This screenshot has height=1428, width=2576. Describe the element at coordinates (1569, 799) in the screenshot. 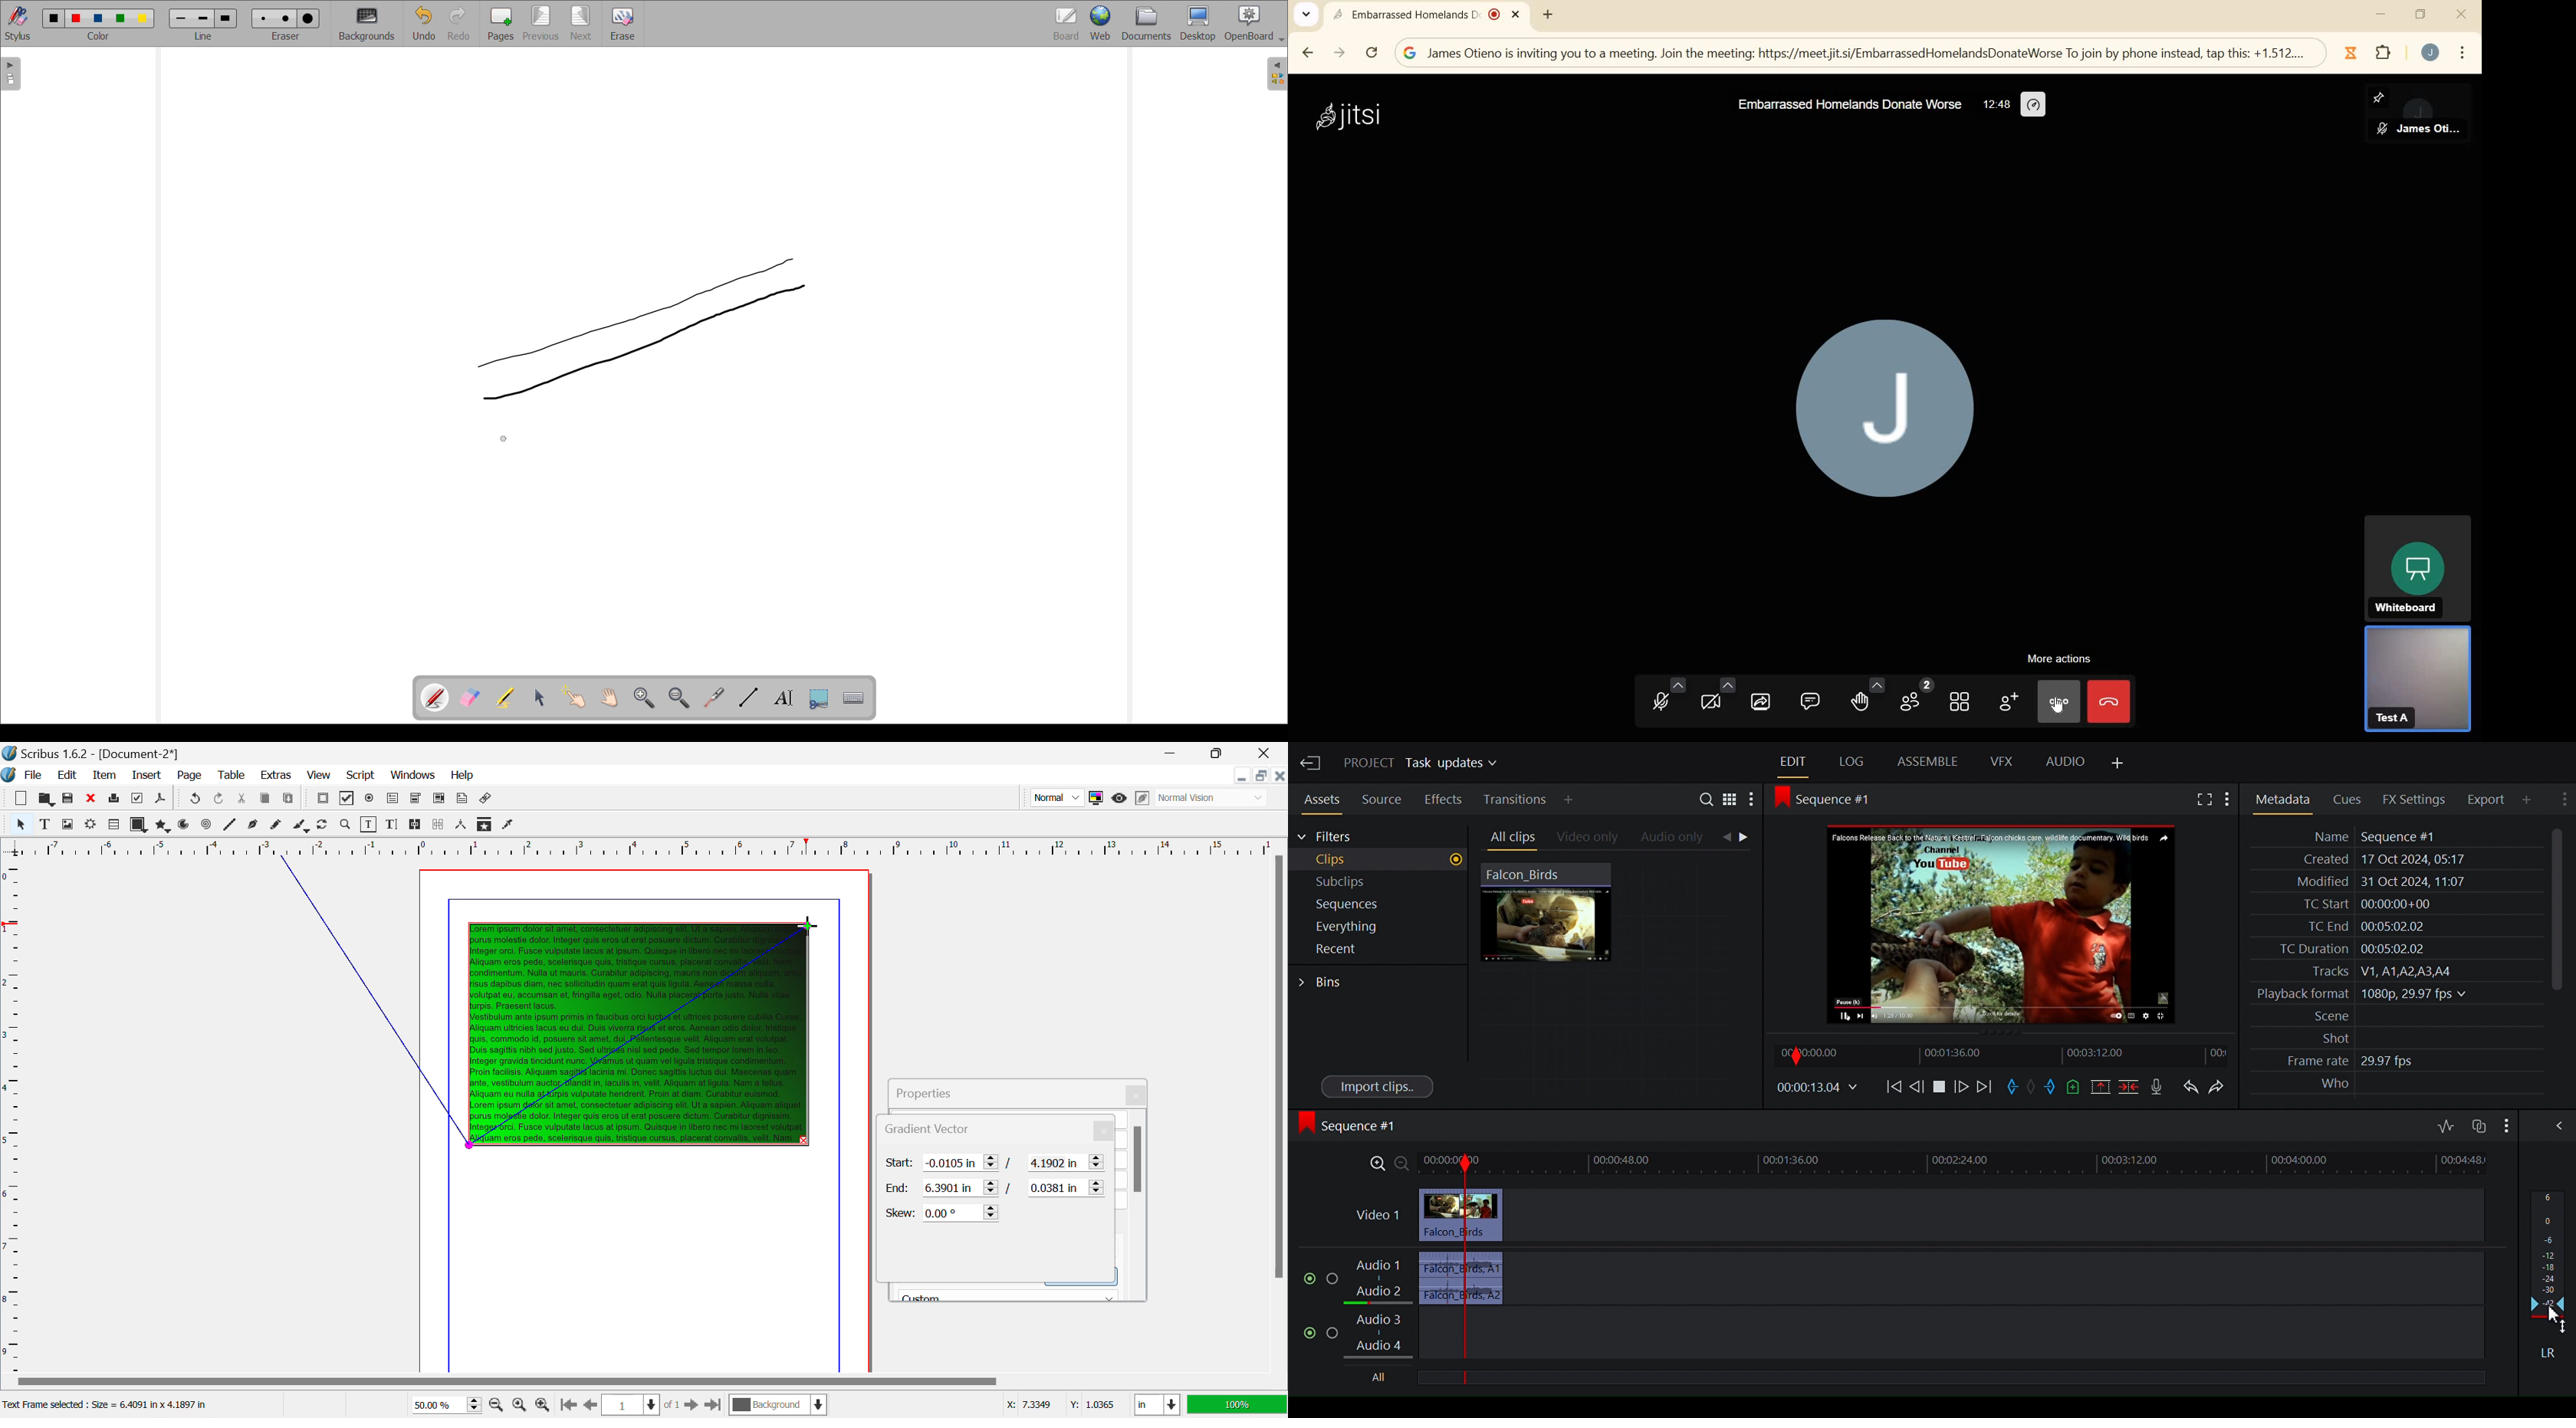

I see `Add Panel` at that location.